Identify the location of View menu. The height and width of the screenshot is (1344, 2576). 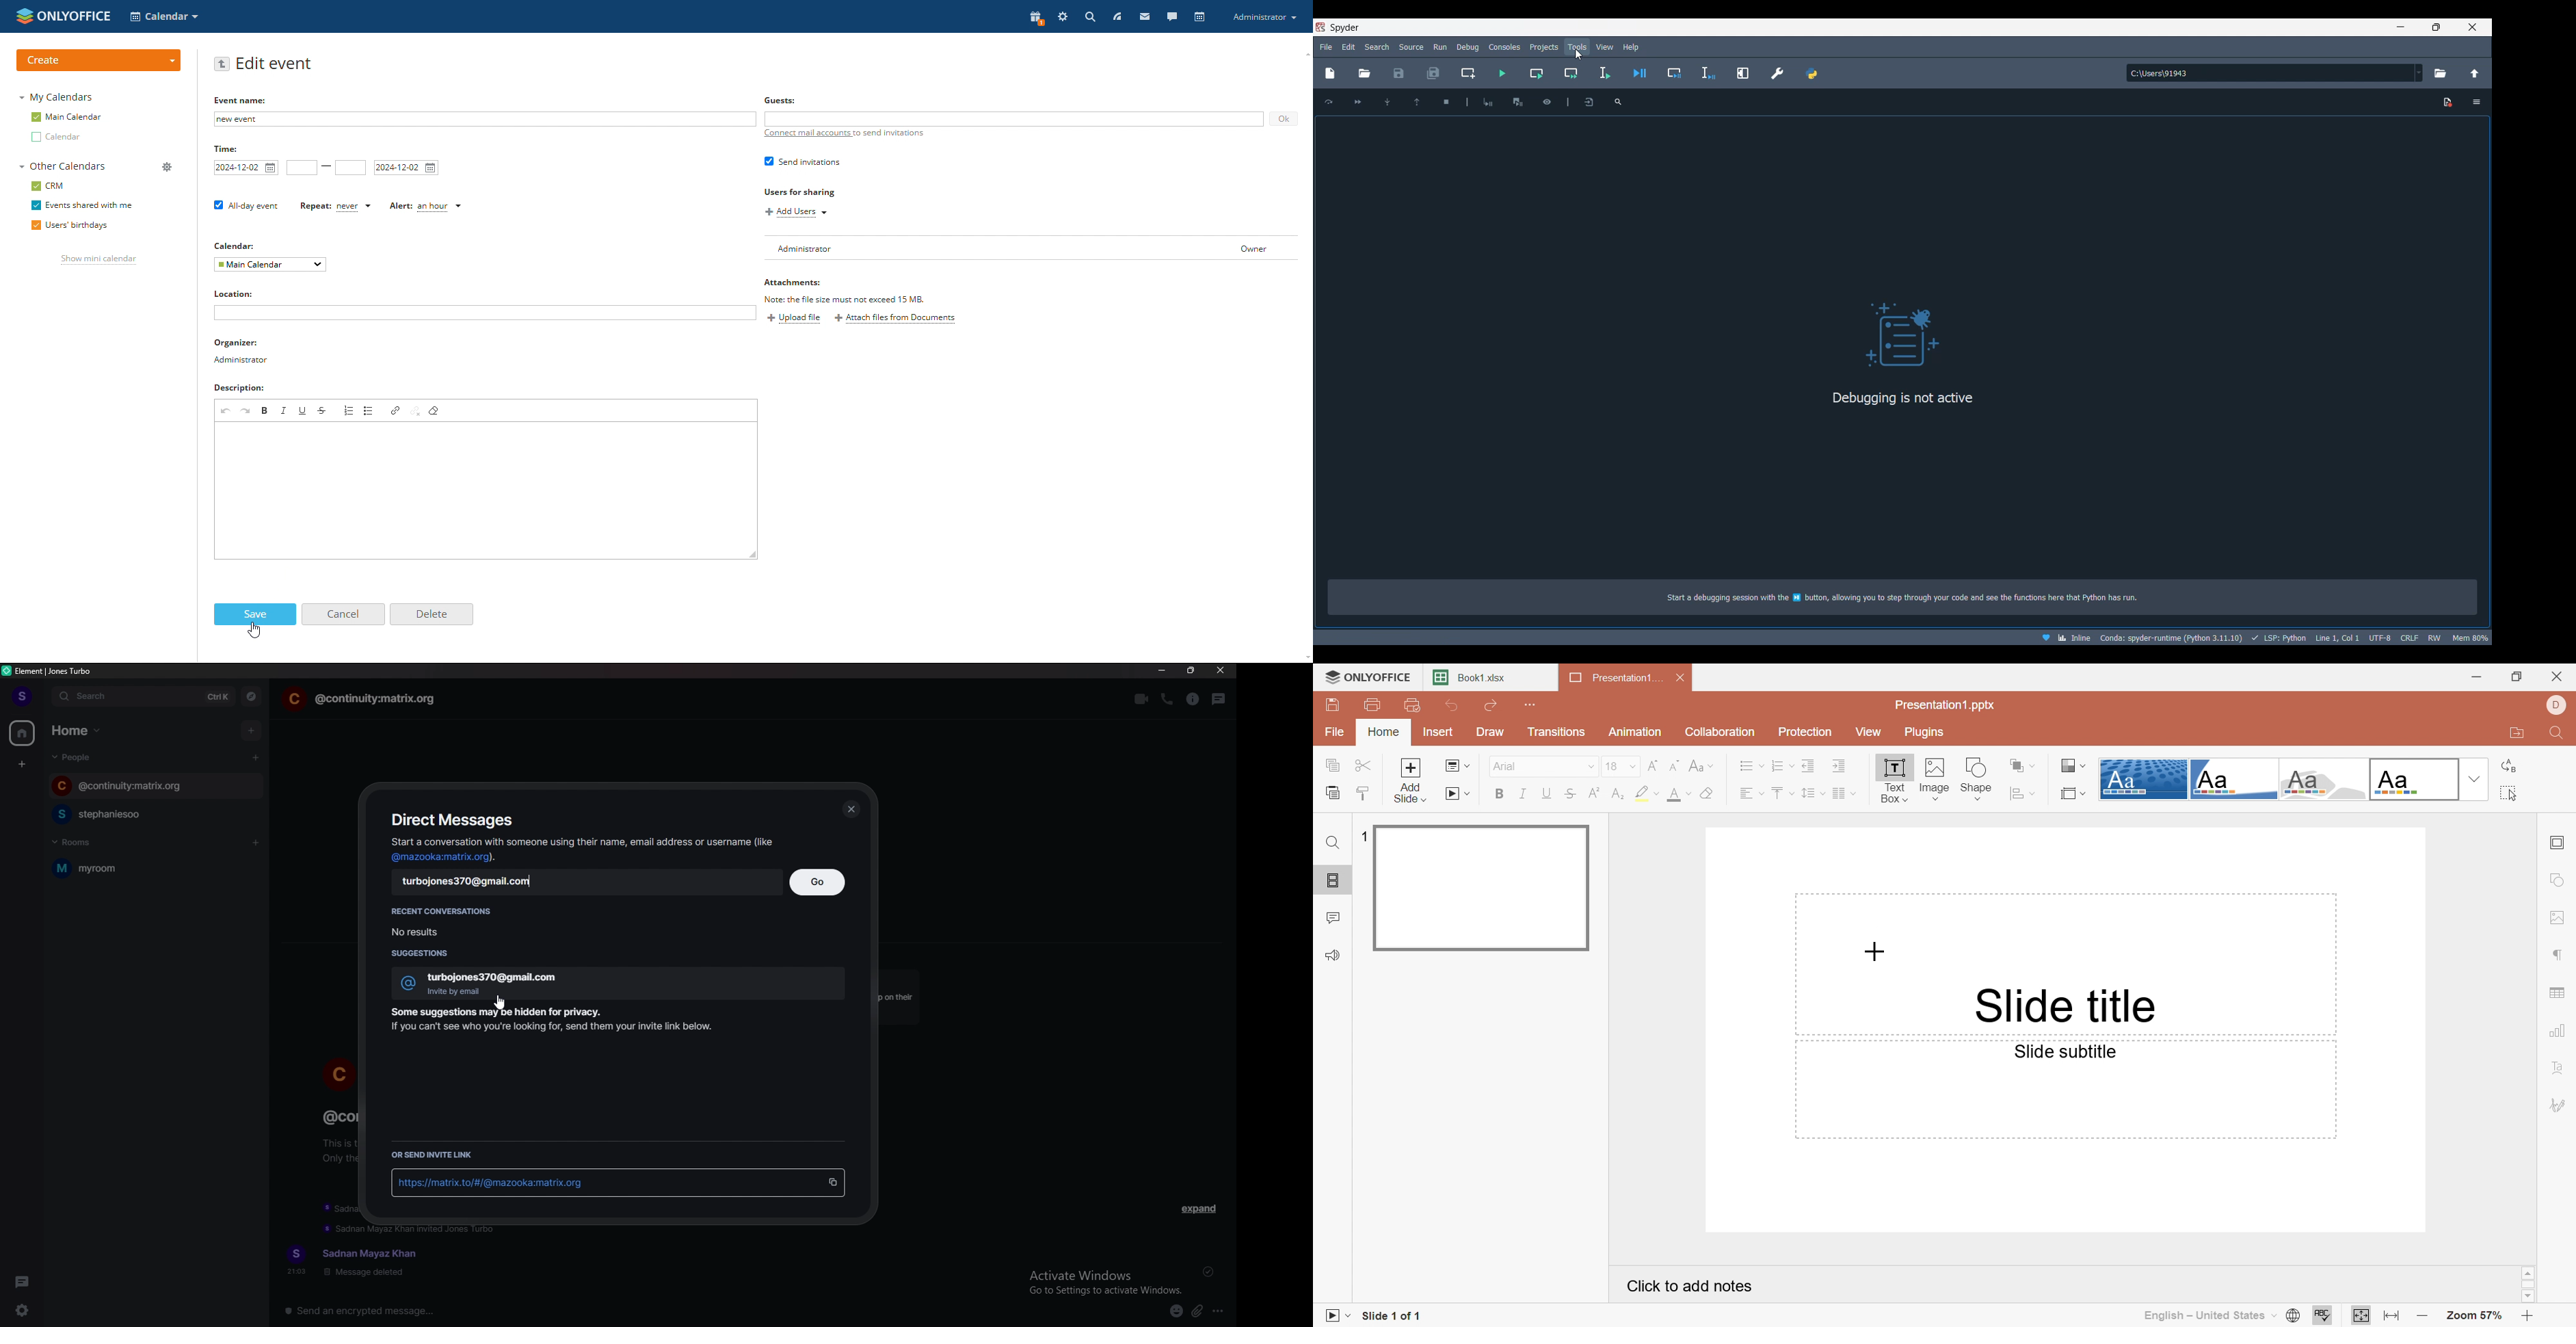
(1604, 47).